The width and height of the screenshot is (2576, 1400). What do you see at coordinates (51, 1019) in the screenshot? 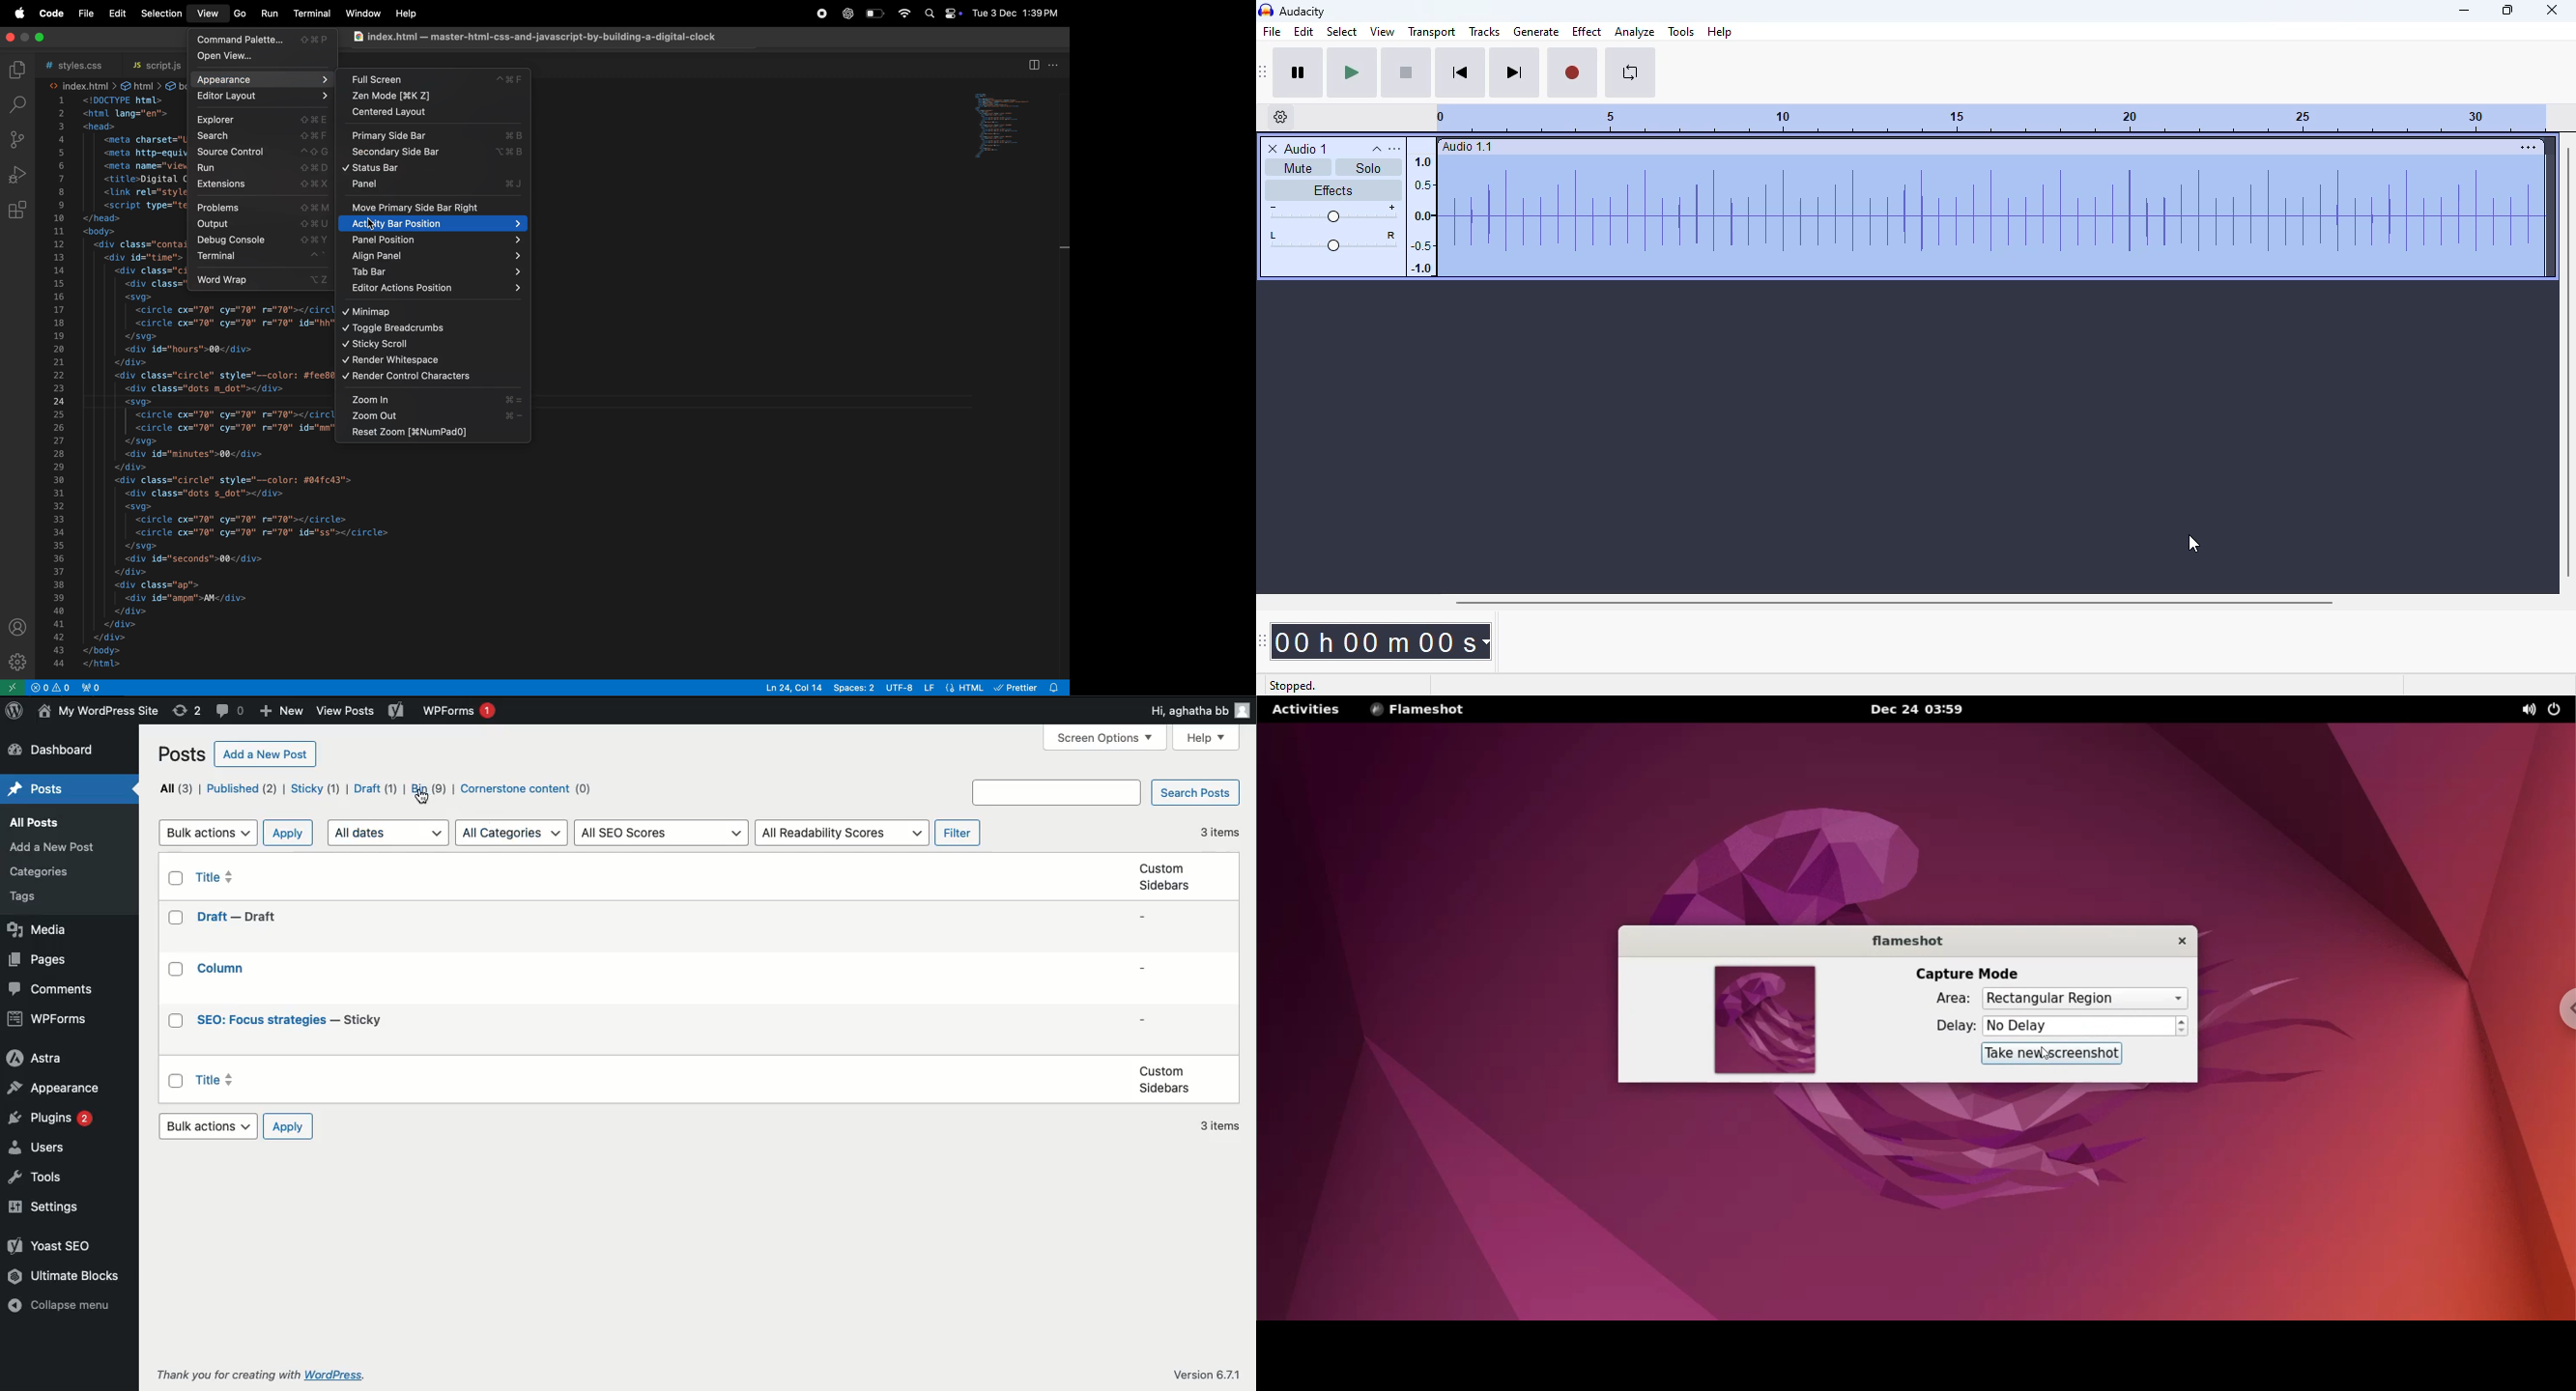
I see `WPForms` at bounding box center [51, 1019].